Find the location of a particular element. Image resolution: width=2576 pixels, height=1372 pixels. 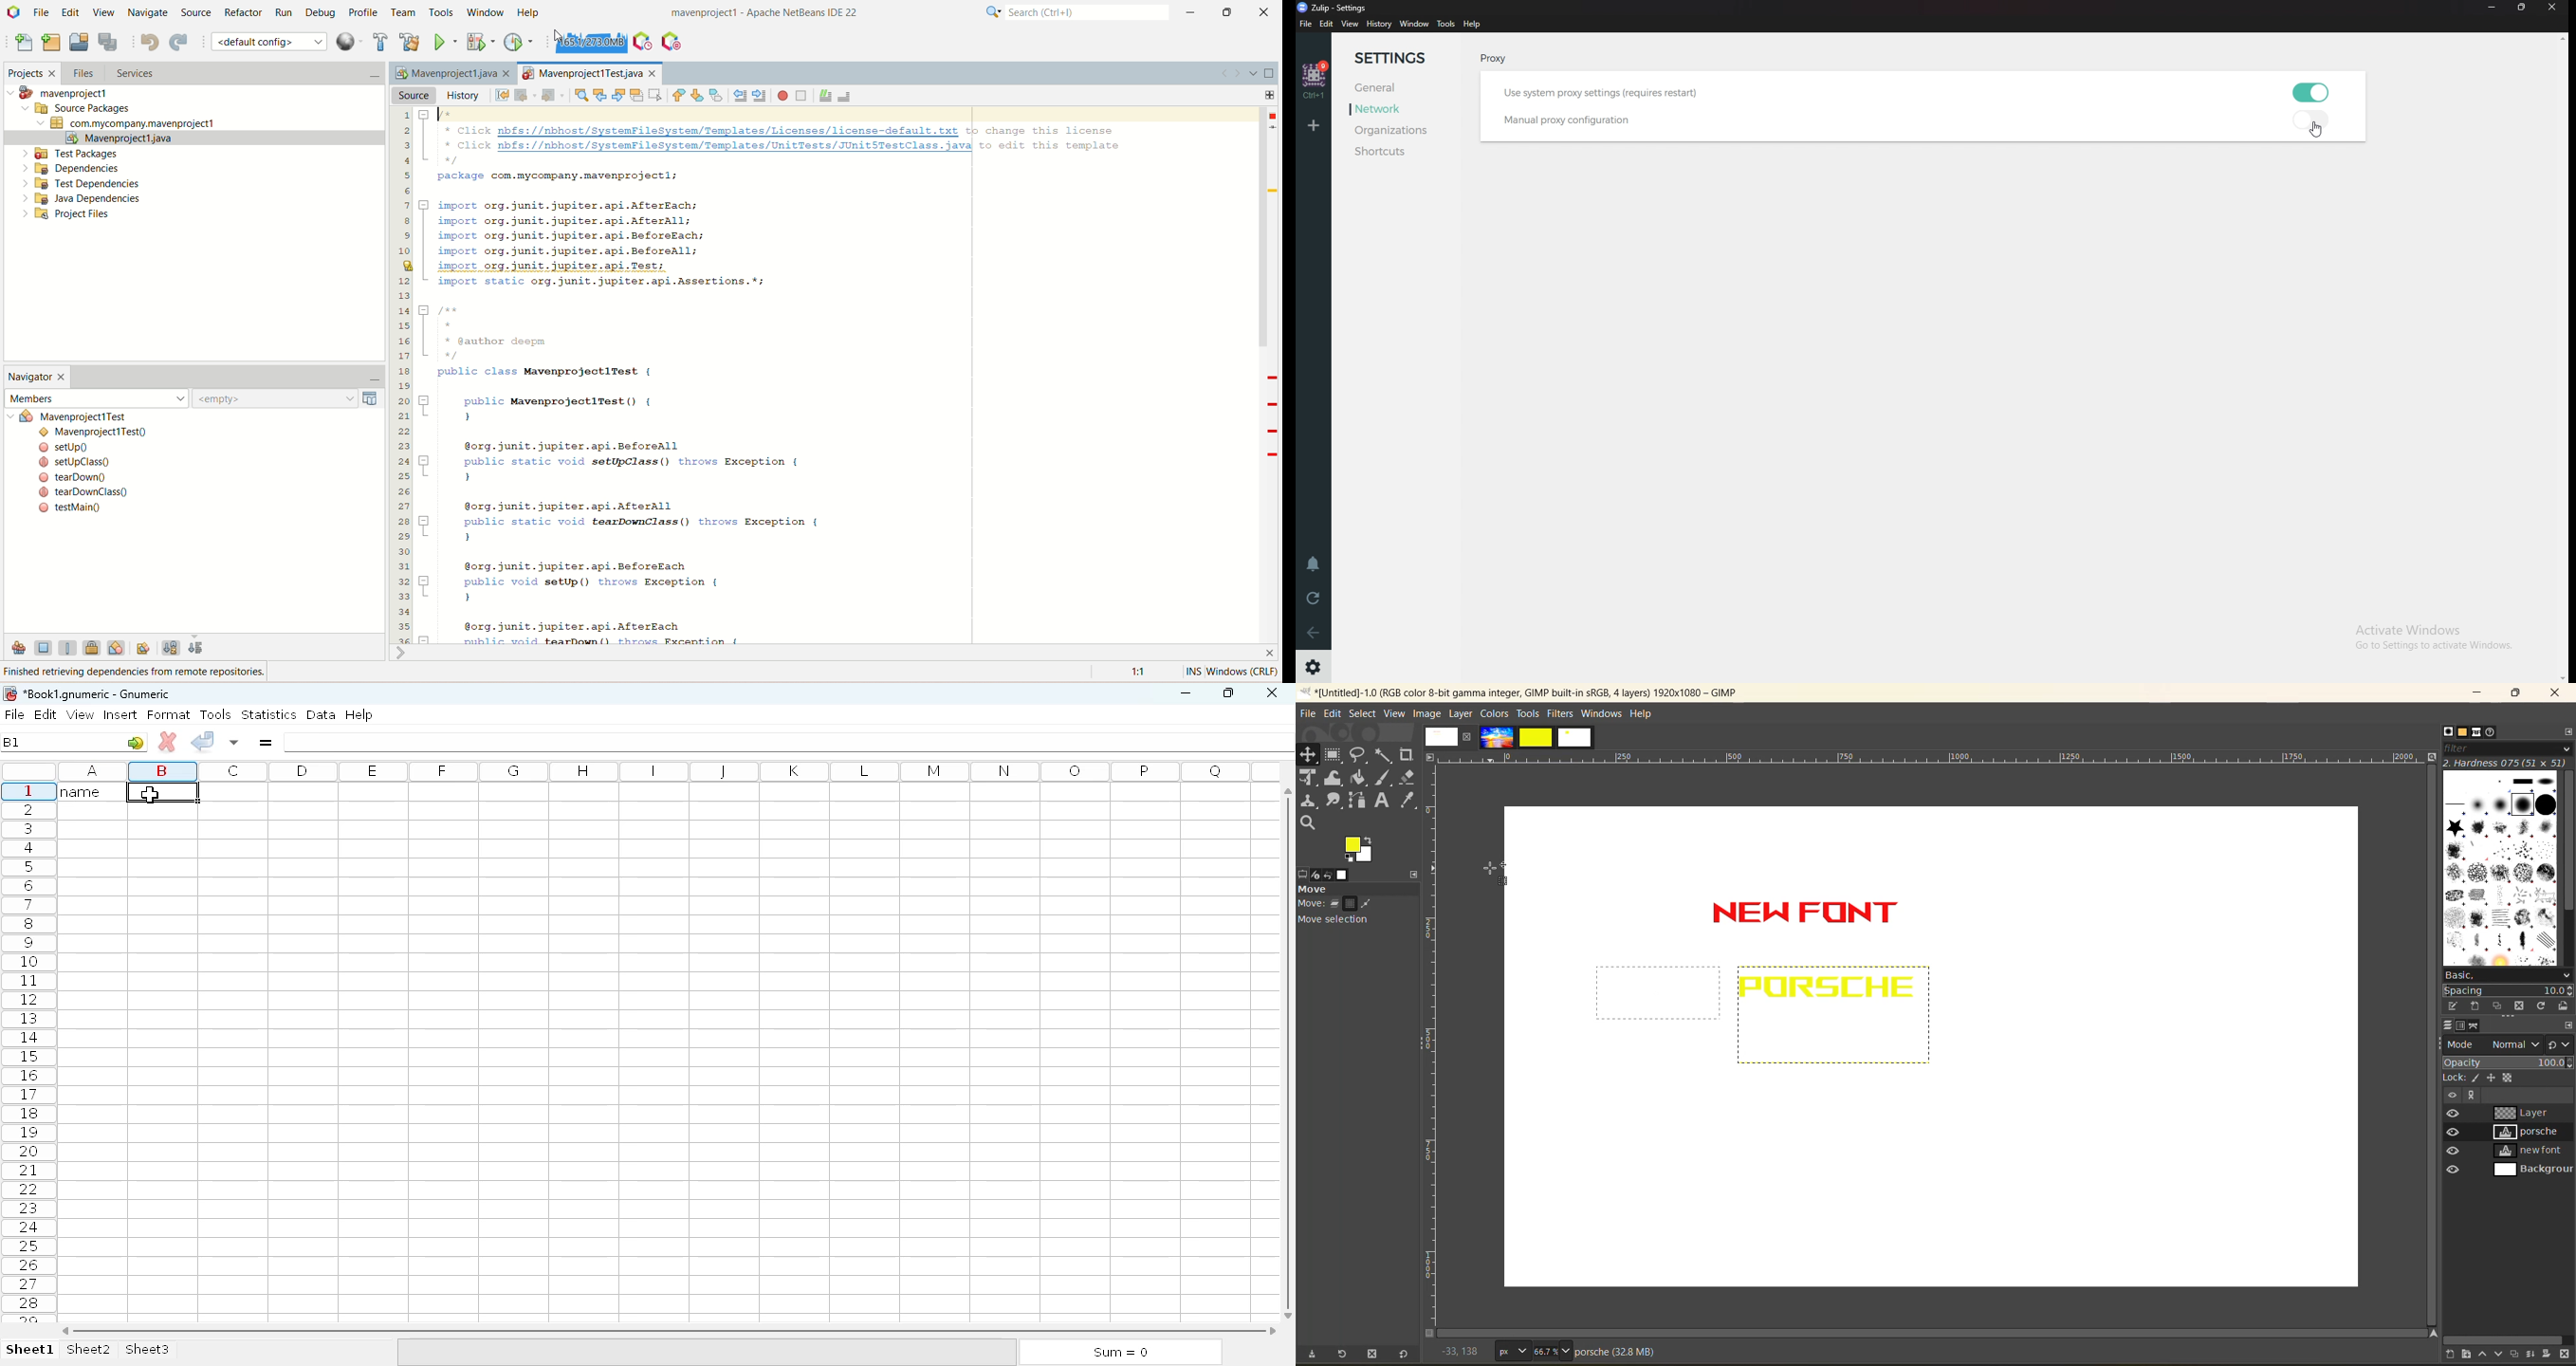

profile IDE is located at coordinates (643, 41).